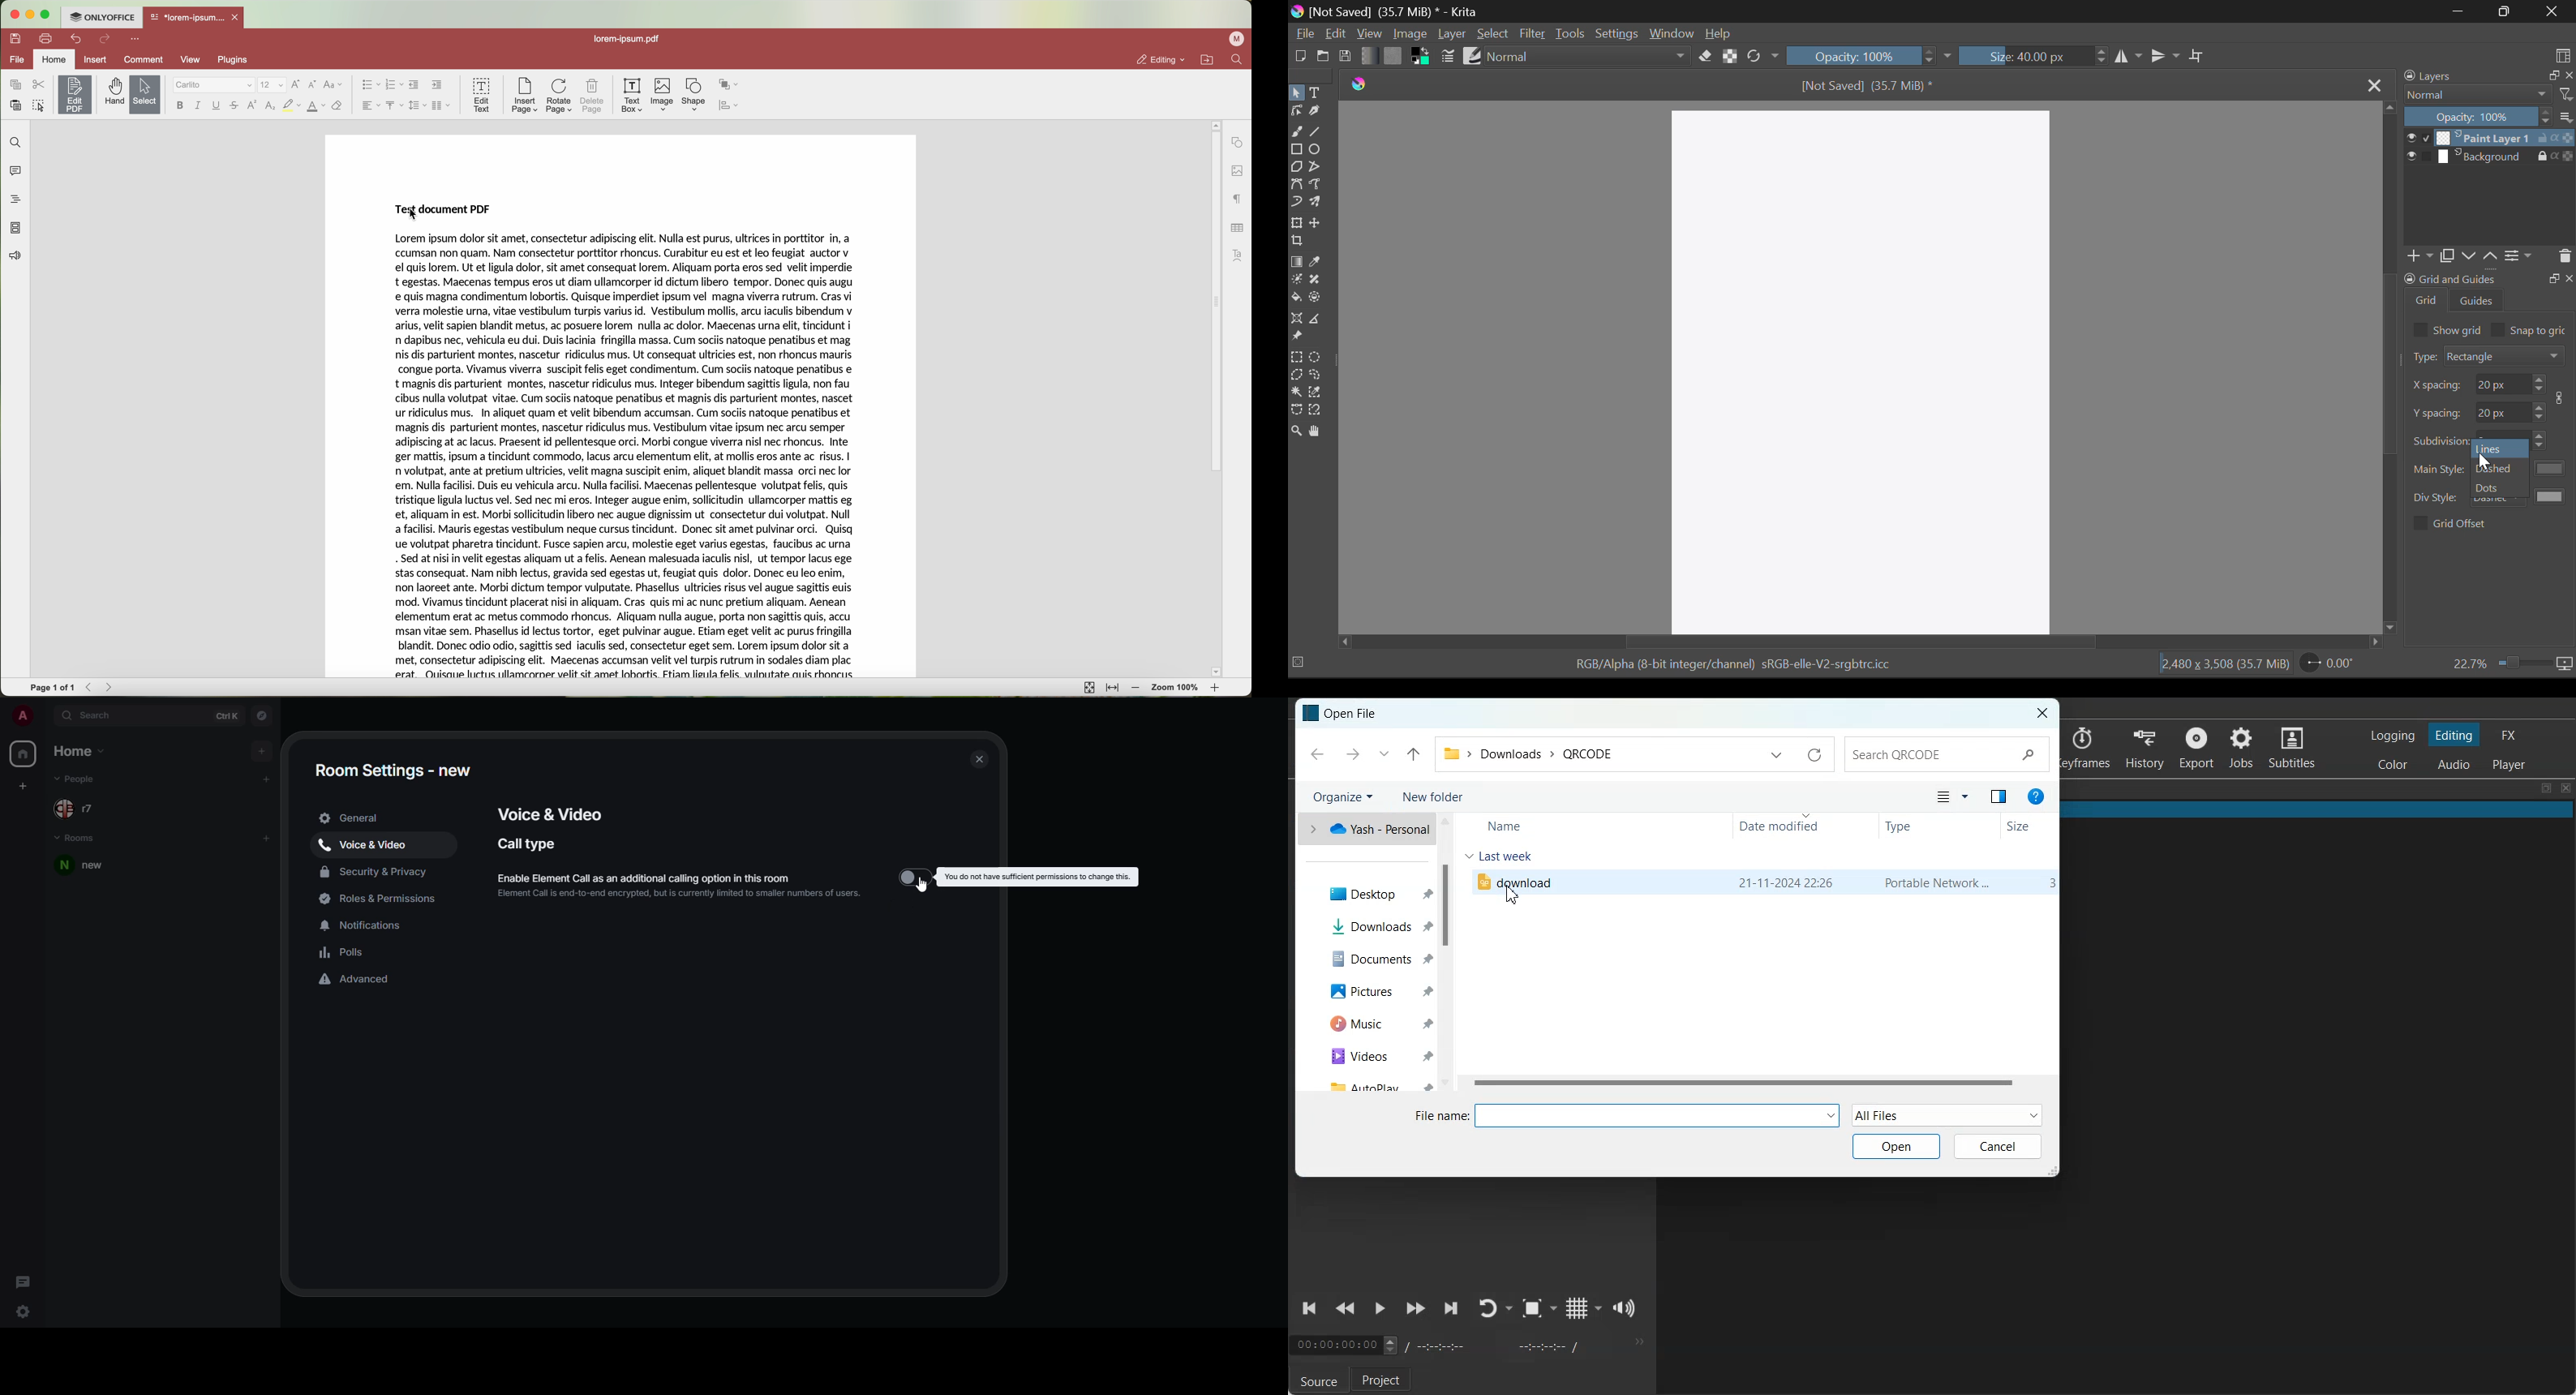 The width and height of the screenshot is (2576, 1400). I want to click on Name, so click(1509, 826).